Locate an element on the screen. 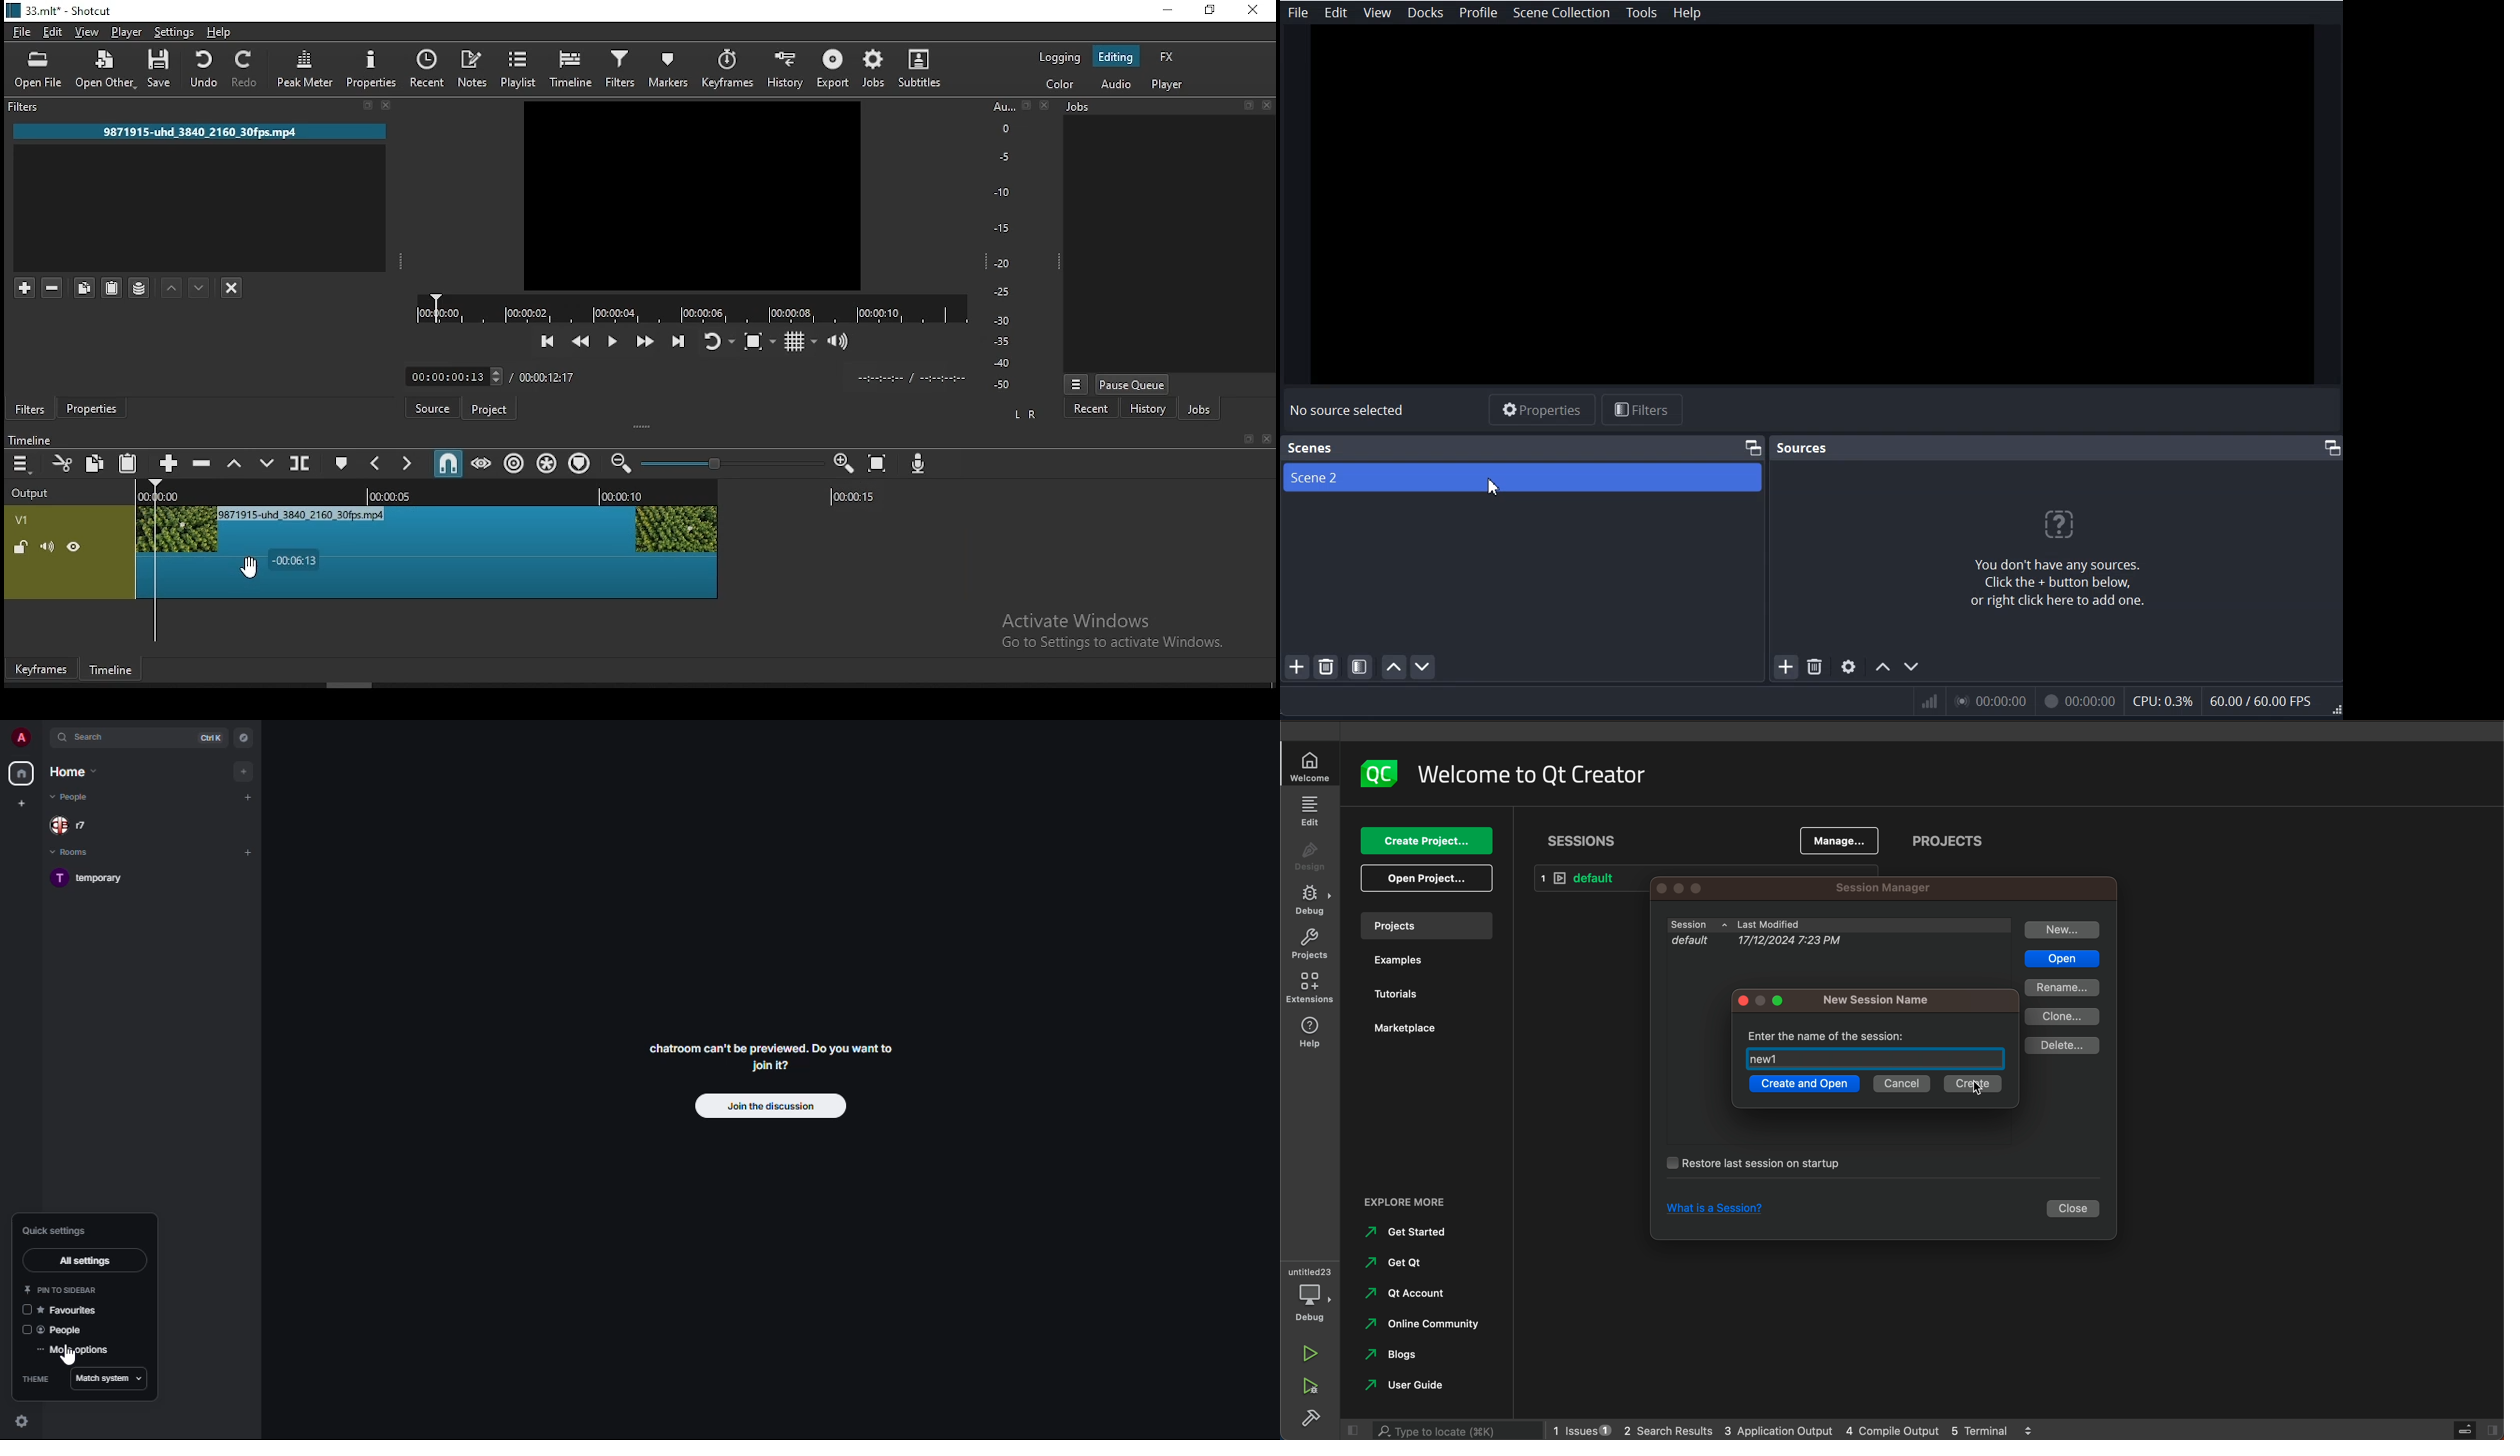 The width and height of the screenshot is (2520, 1456). terminal is located at coordinates (1993, 1429).